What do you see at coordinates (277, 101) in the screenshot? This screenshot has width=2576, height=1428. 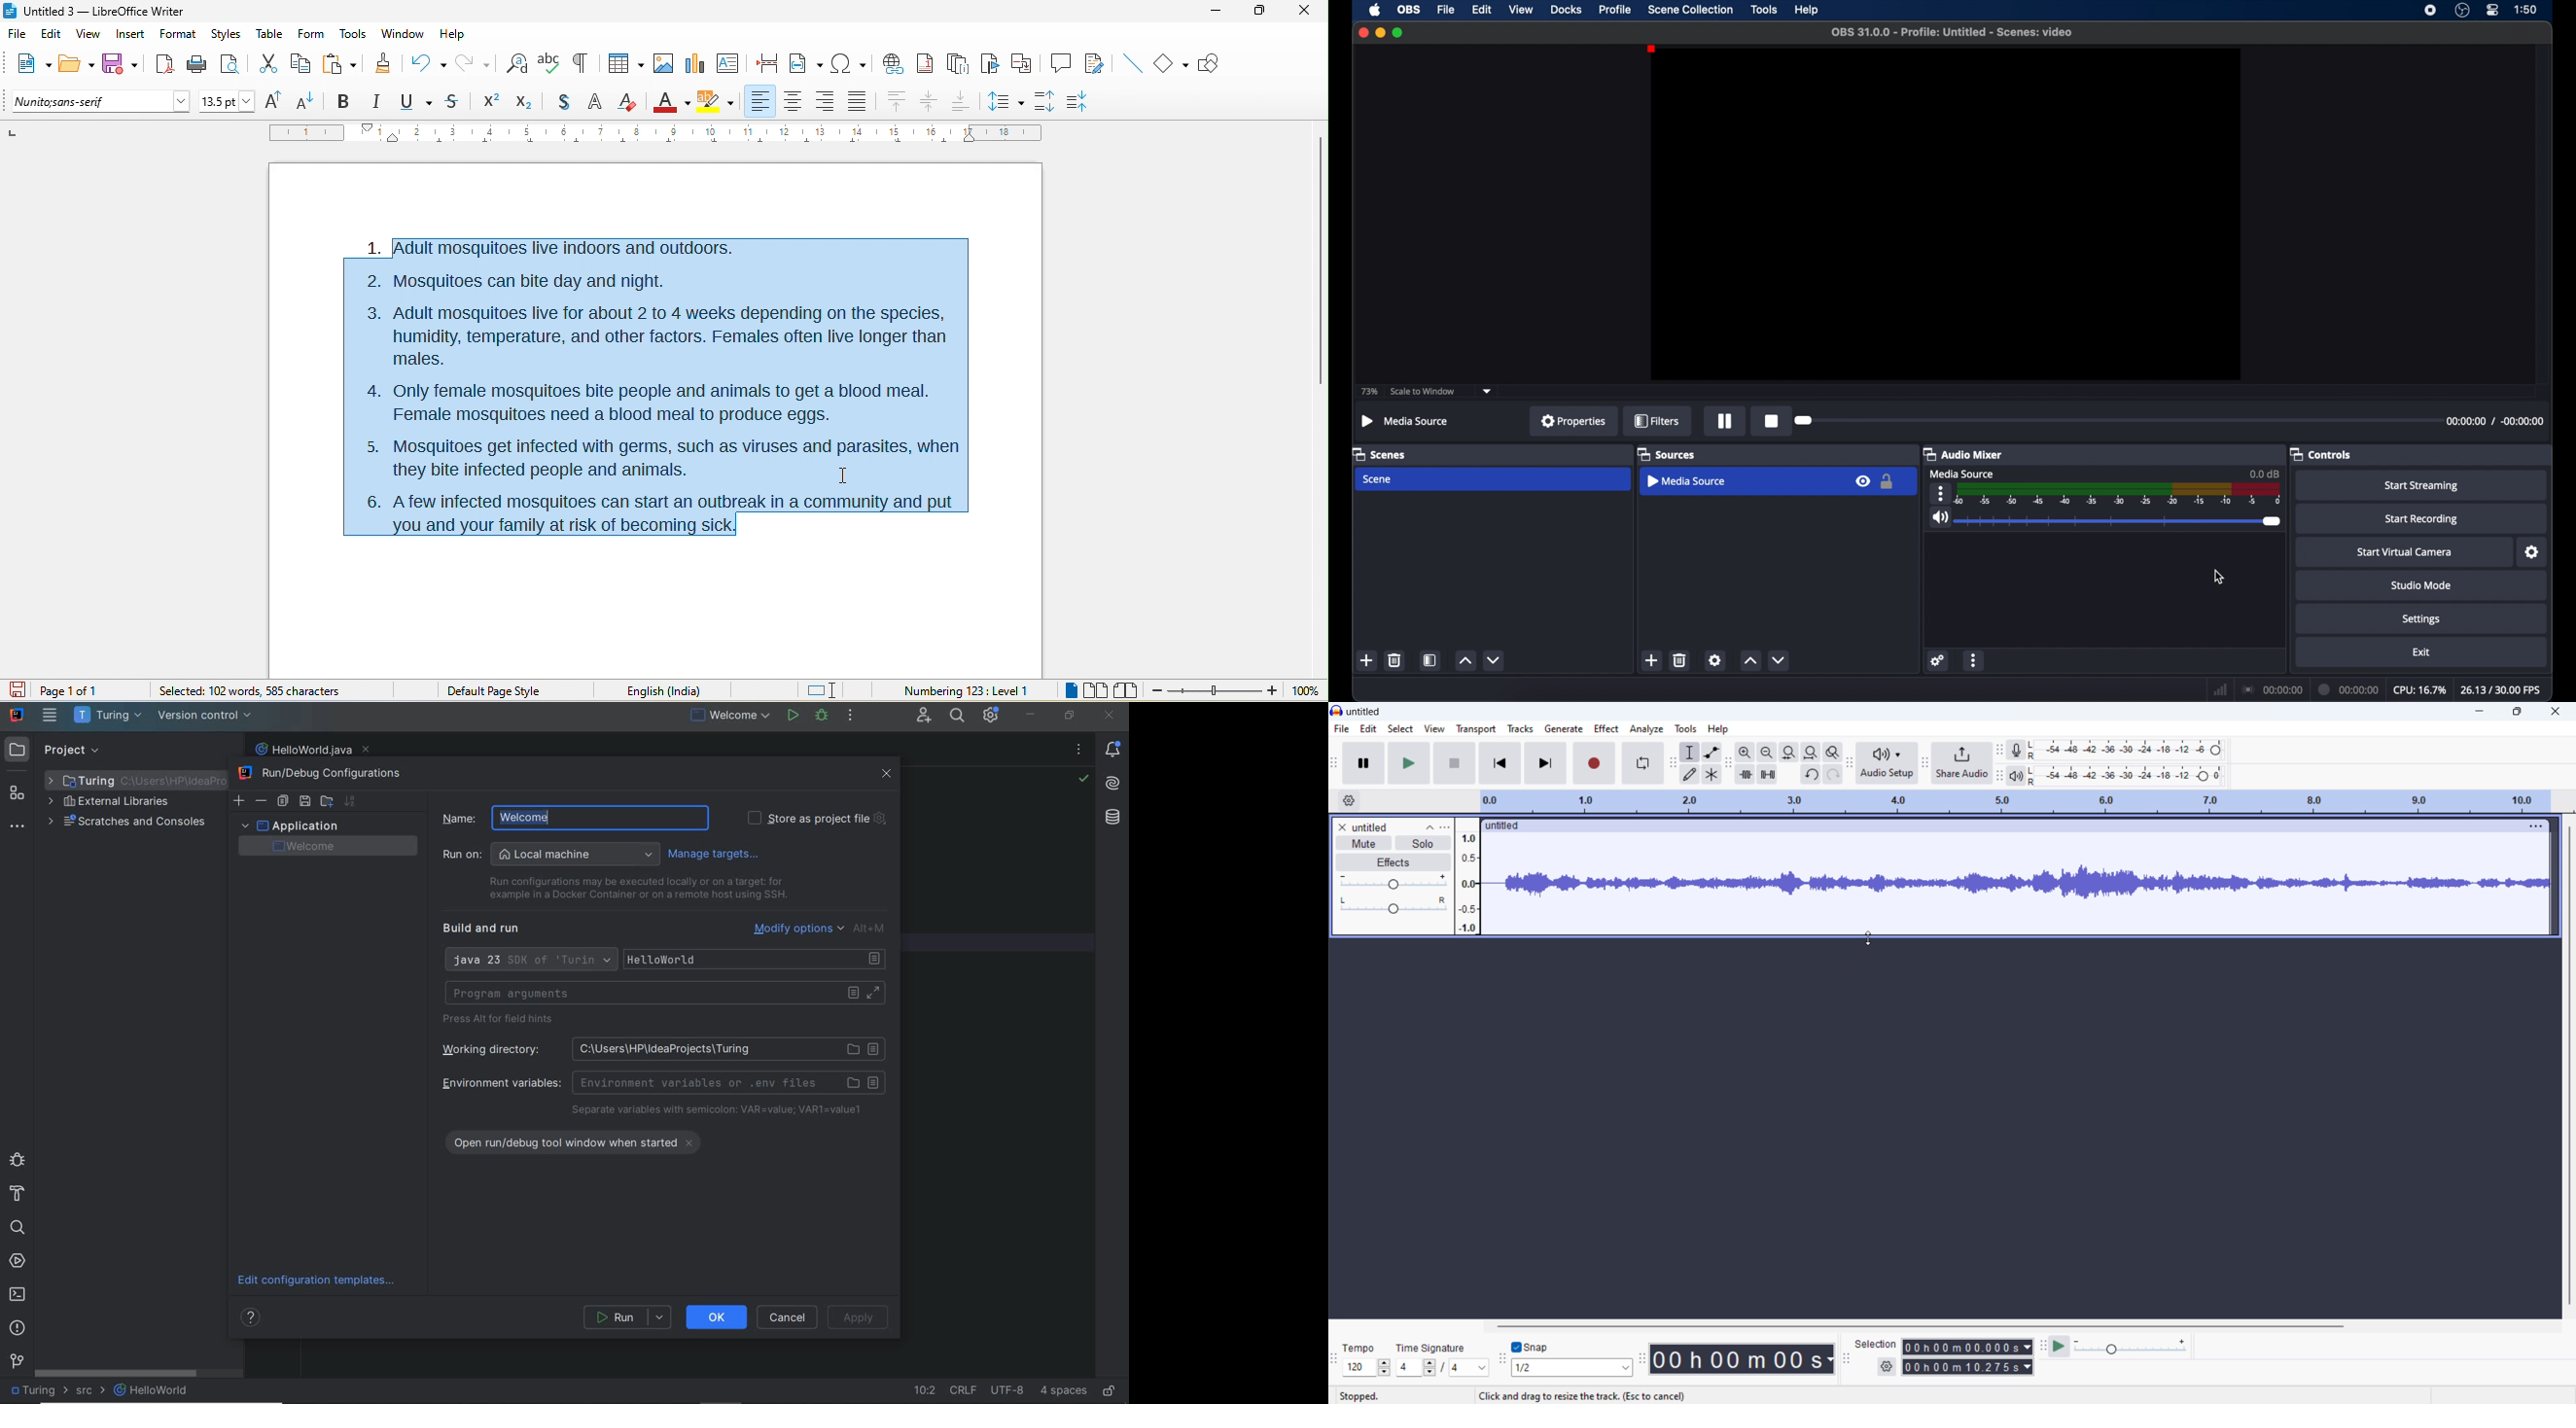 I see `increase size` at bounding box center [277, 101].